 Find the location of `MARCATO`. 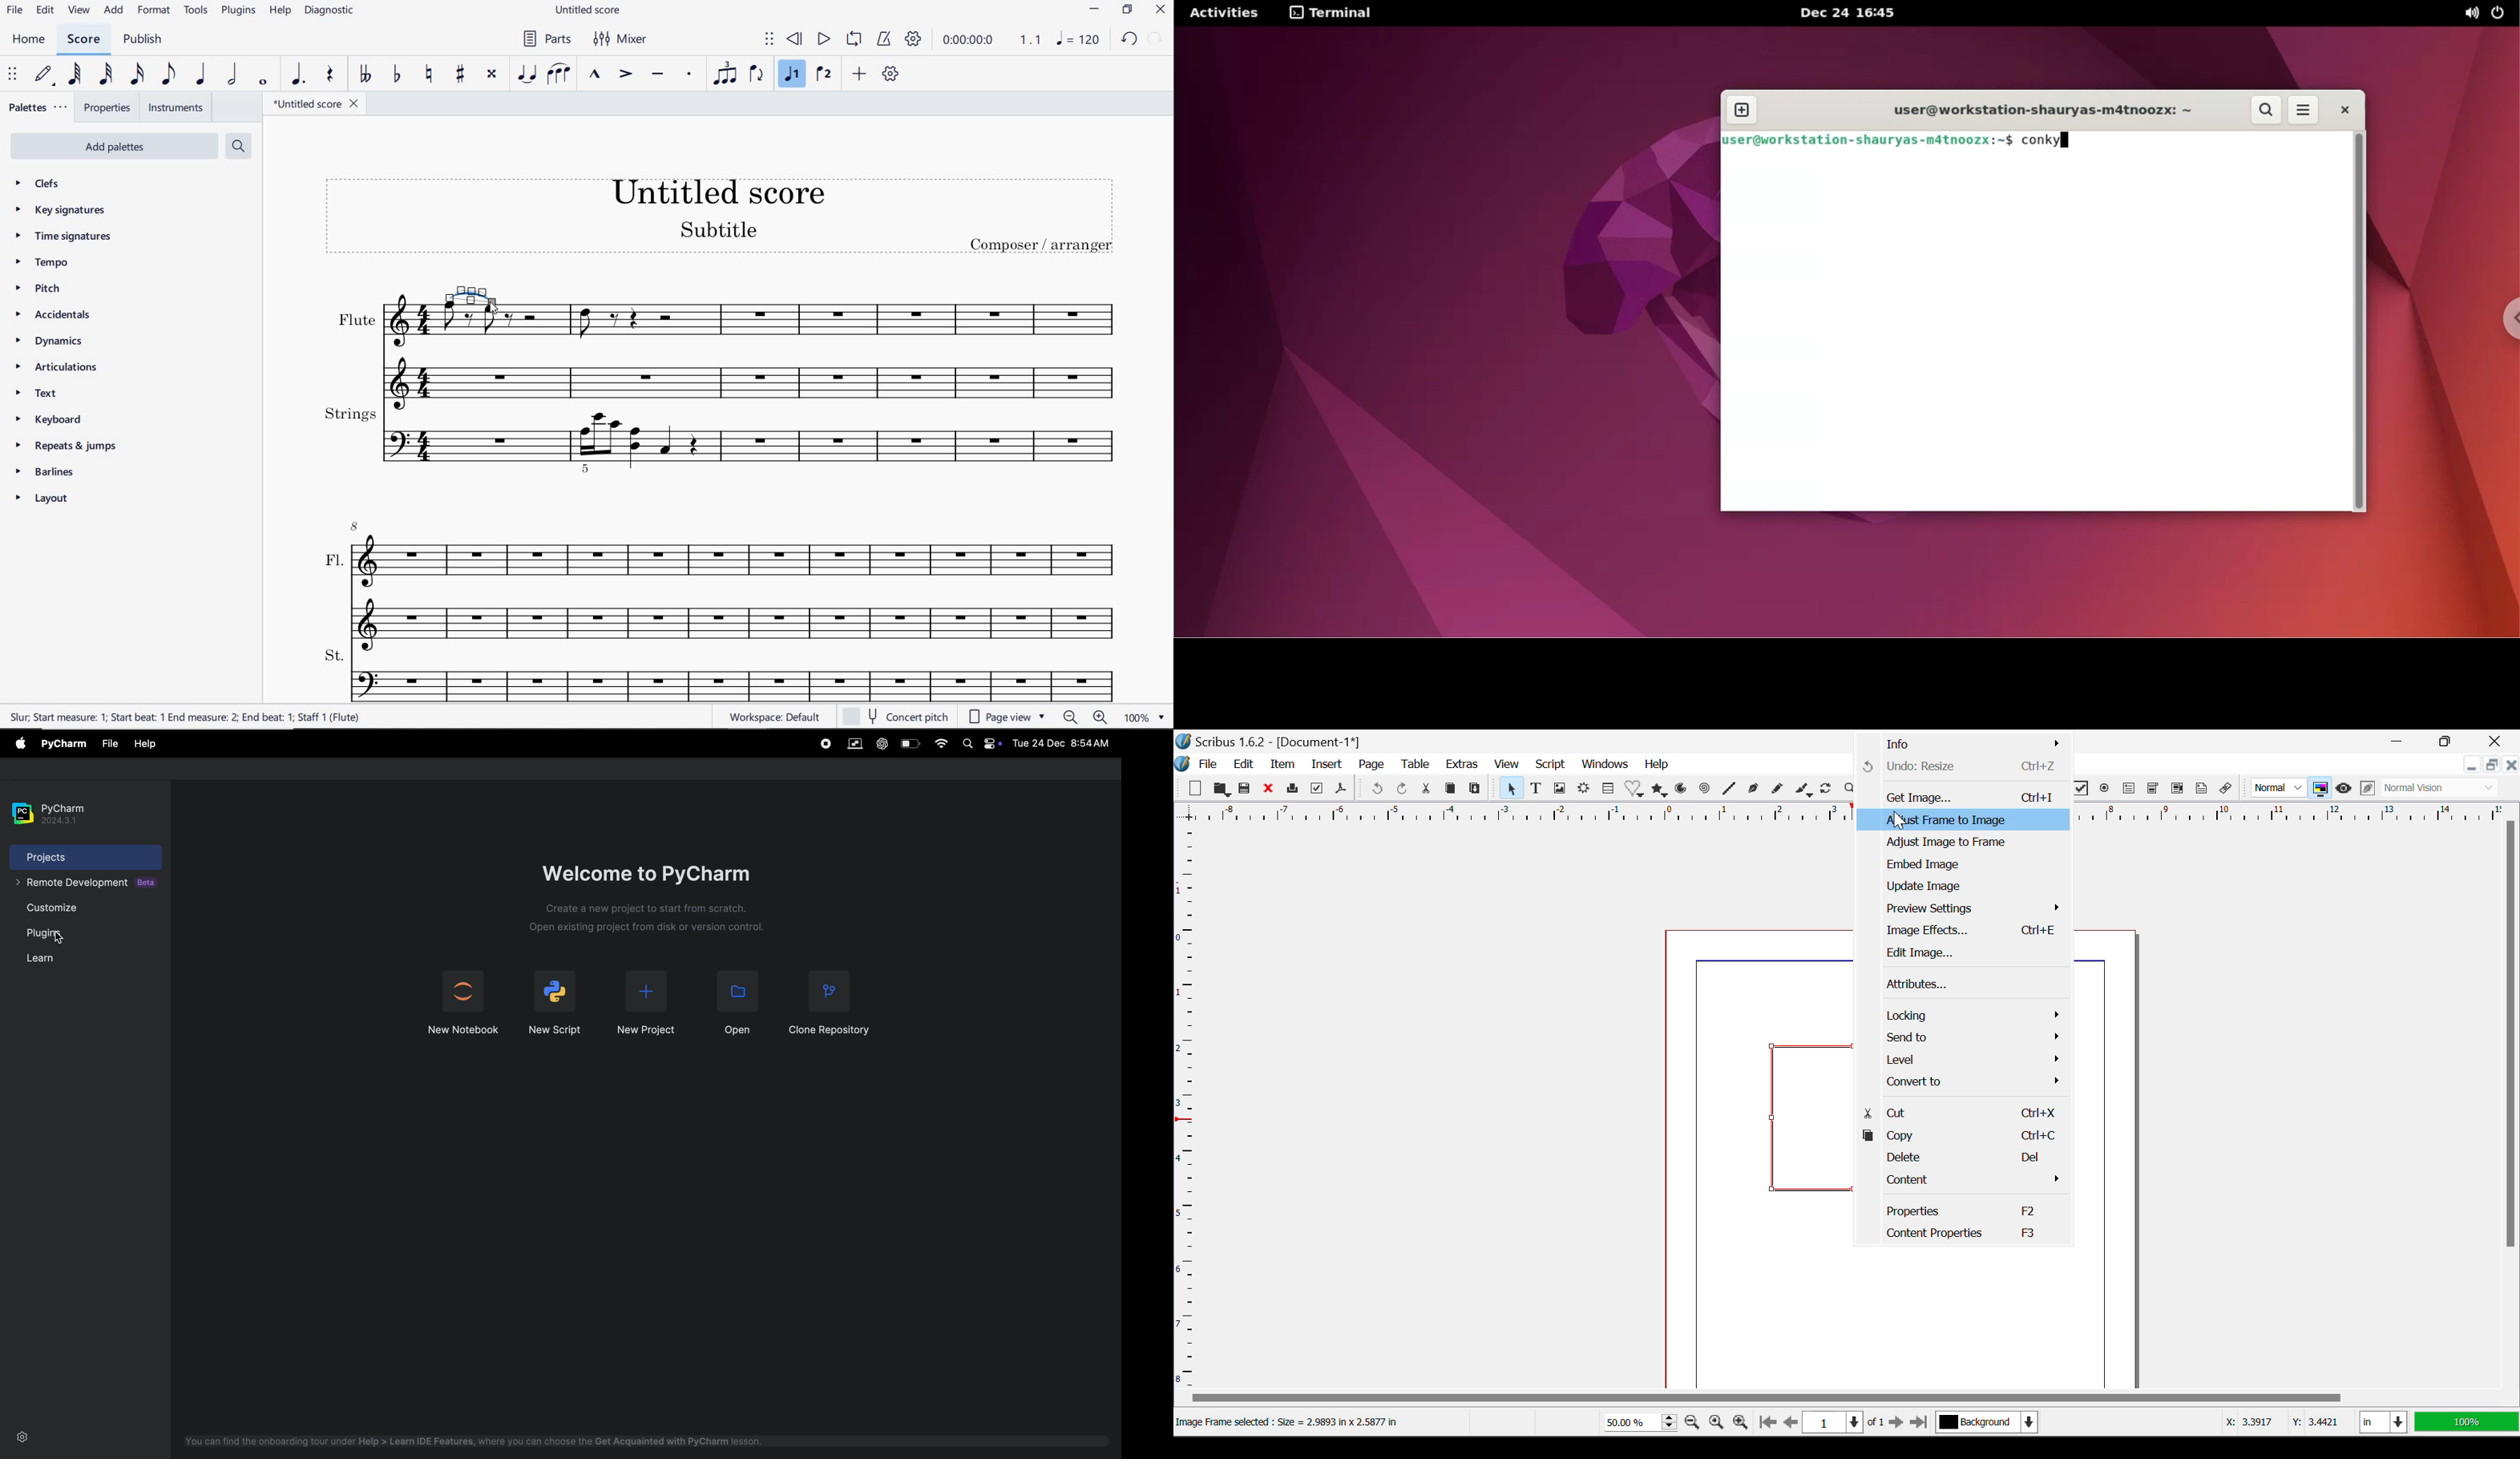

MARCATO is located at coordinates (596, 75).